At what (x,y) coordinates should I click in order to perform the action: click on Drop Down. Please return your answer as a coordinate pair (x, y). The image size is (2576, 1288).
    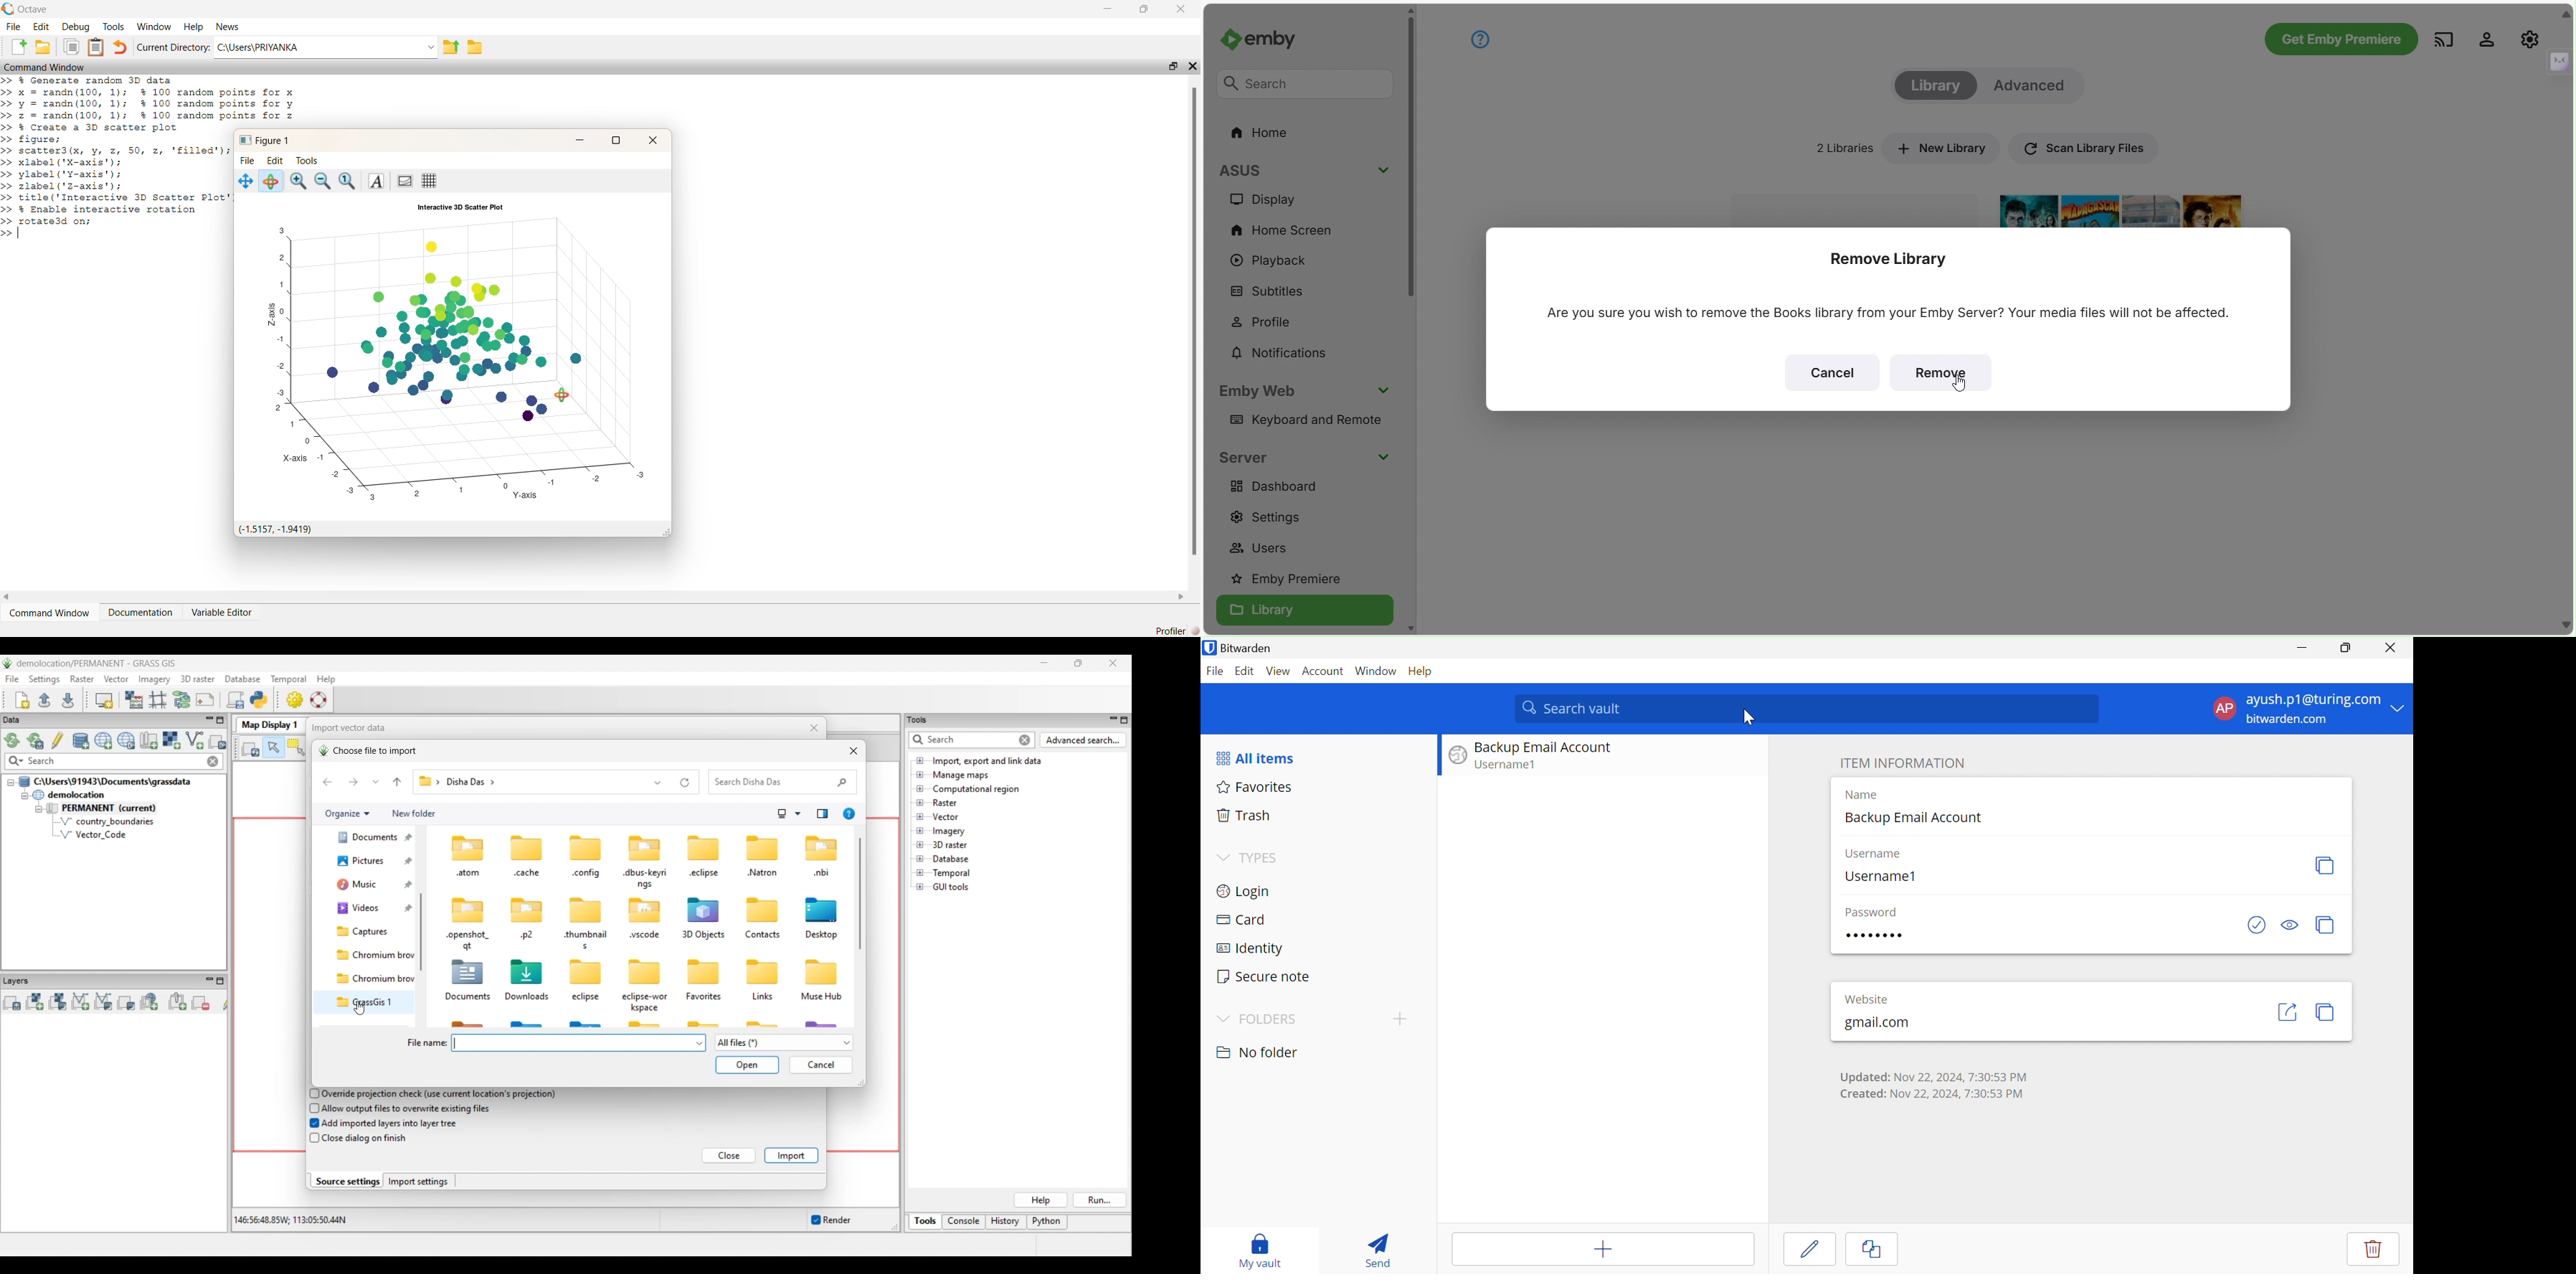
    Looking at the image, I should click on (2402, 708).